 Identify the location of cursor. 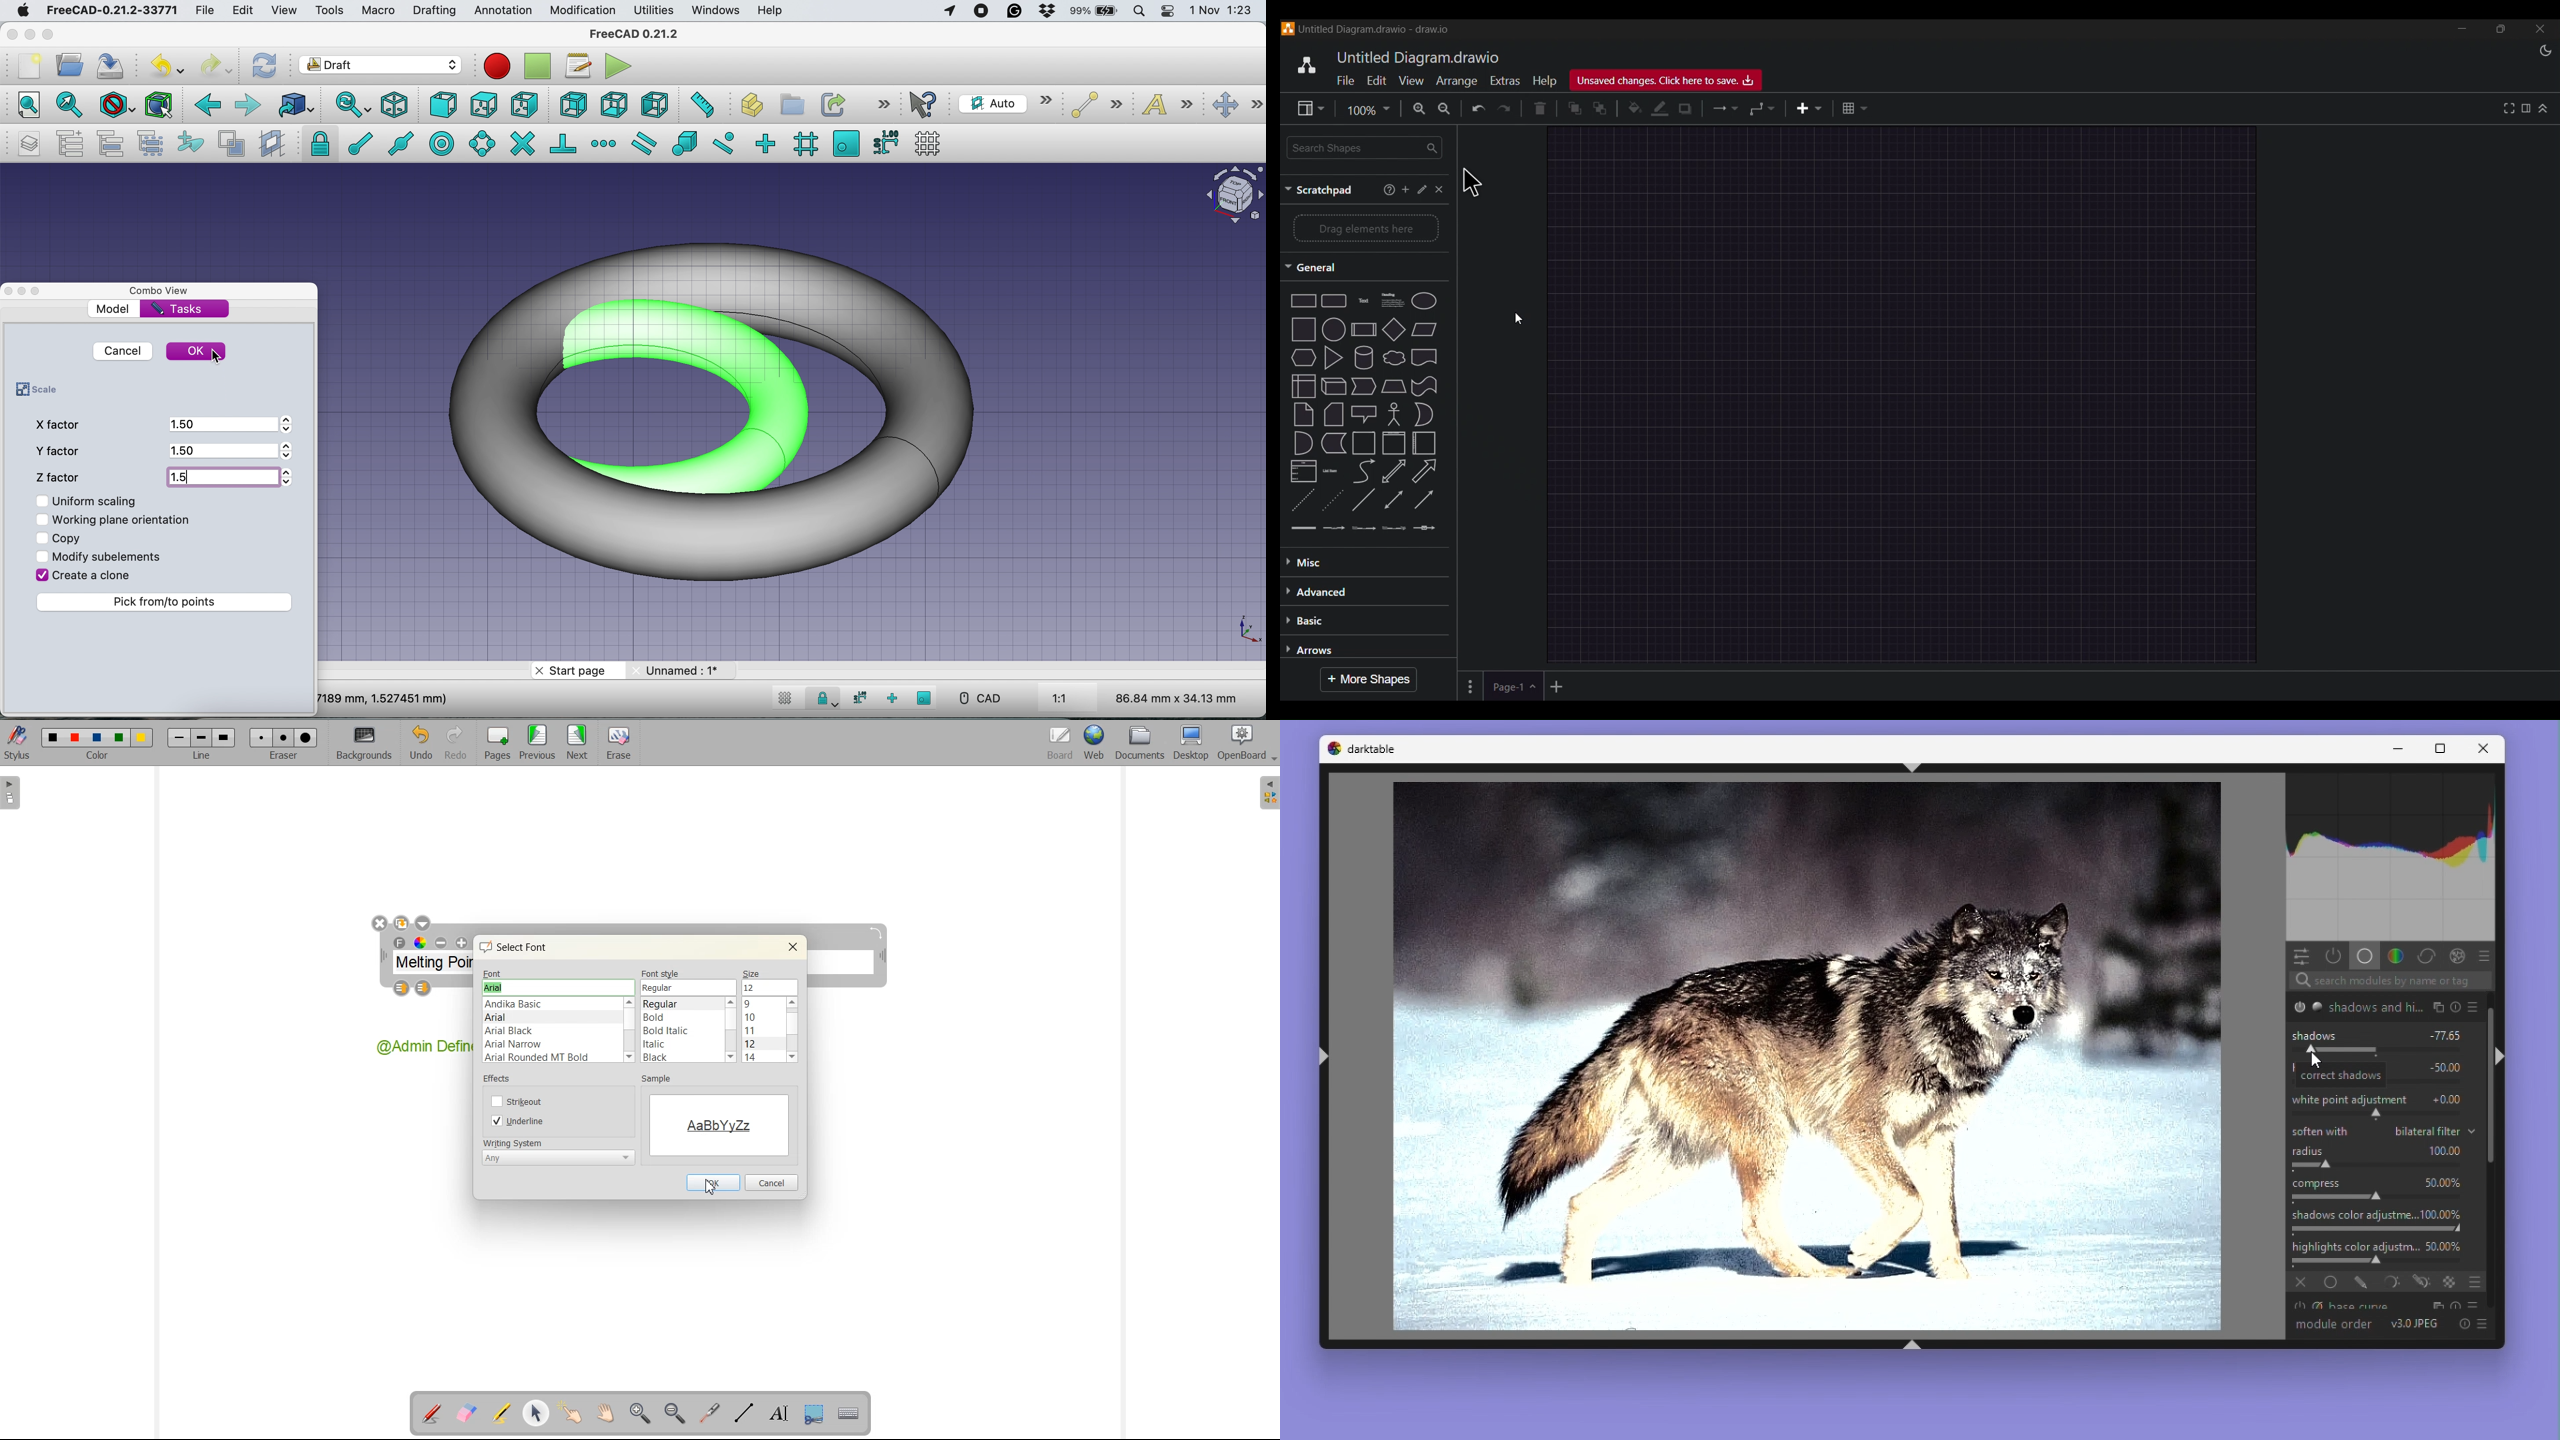
(2316, 1063).